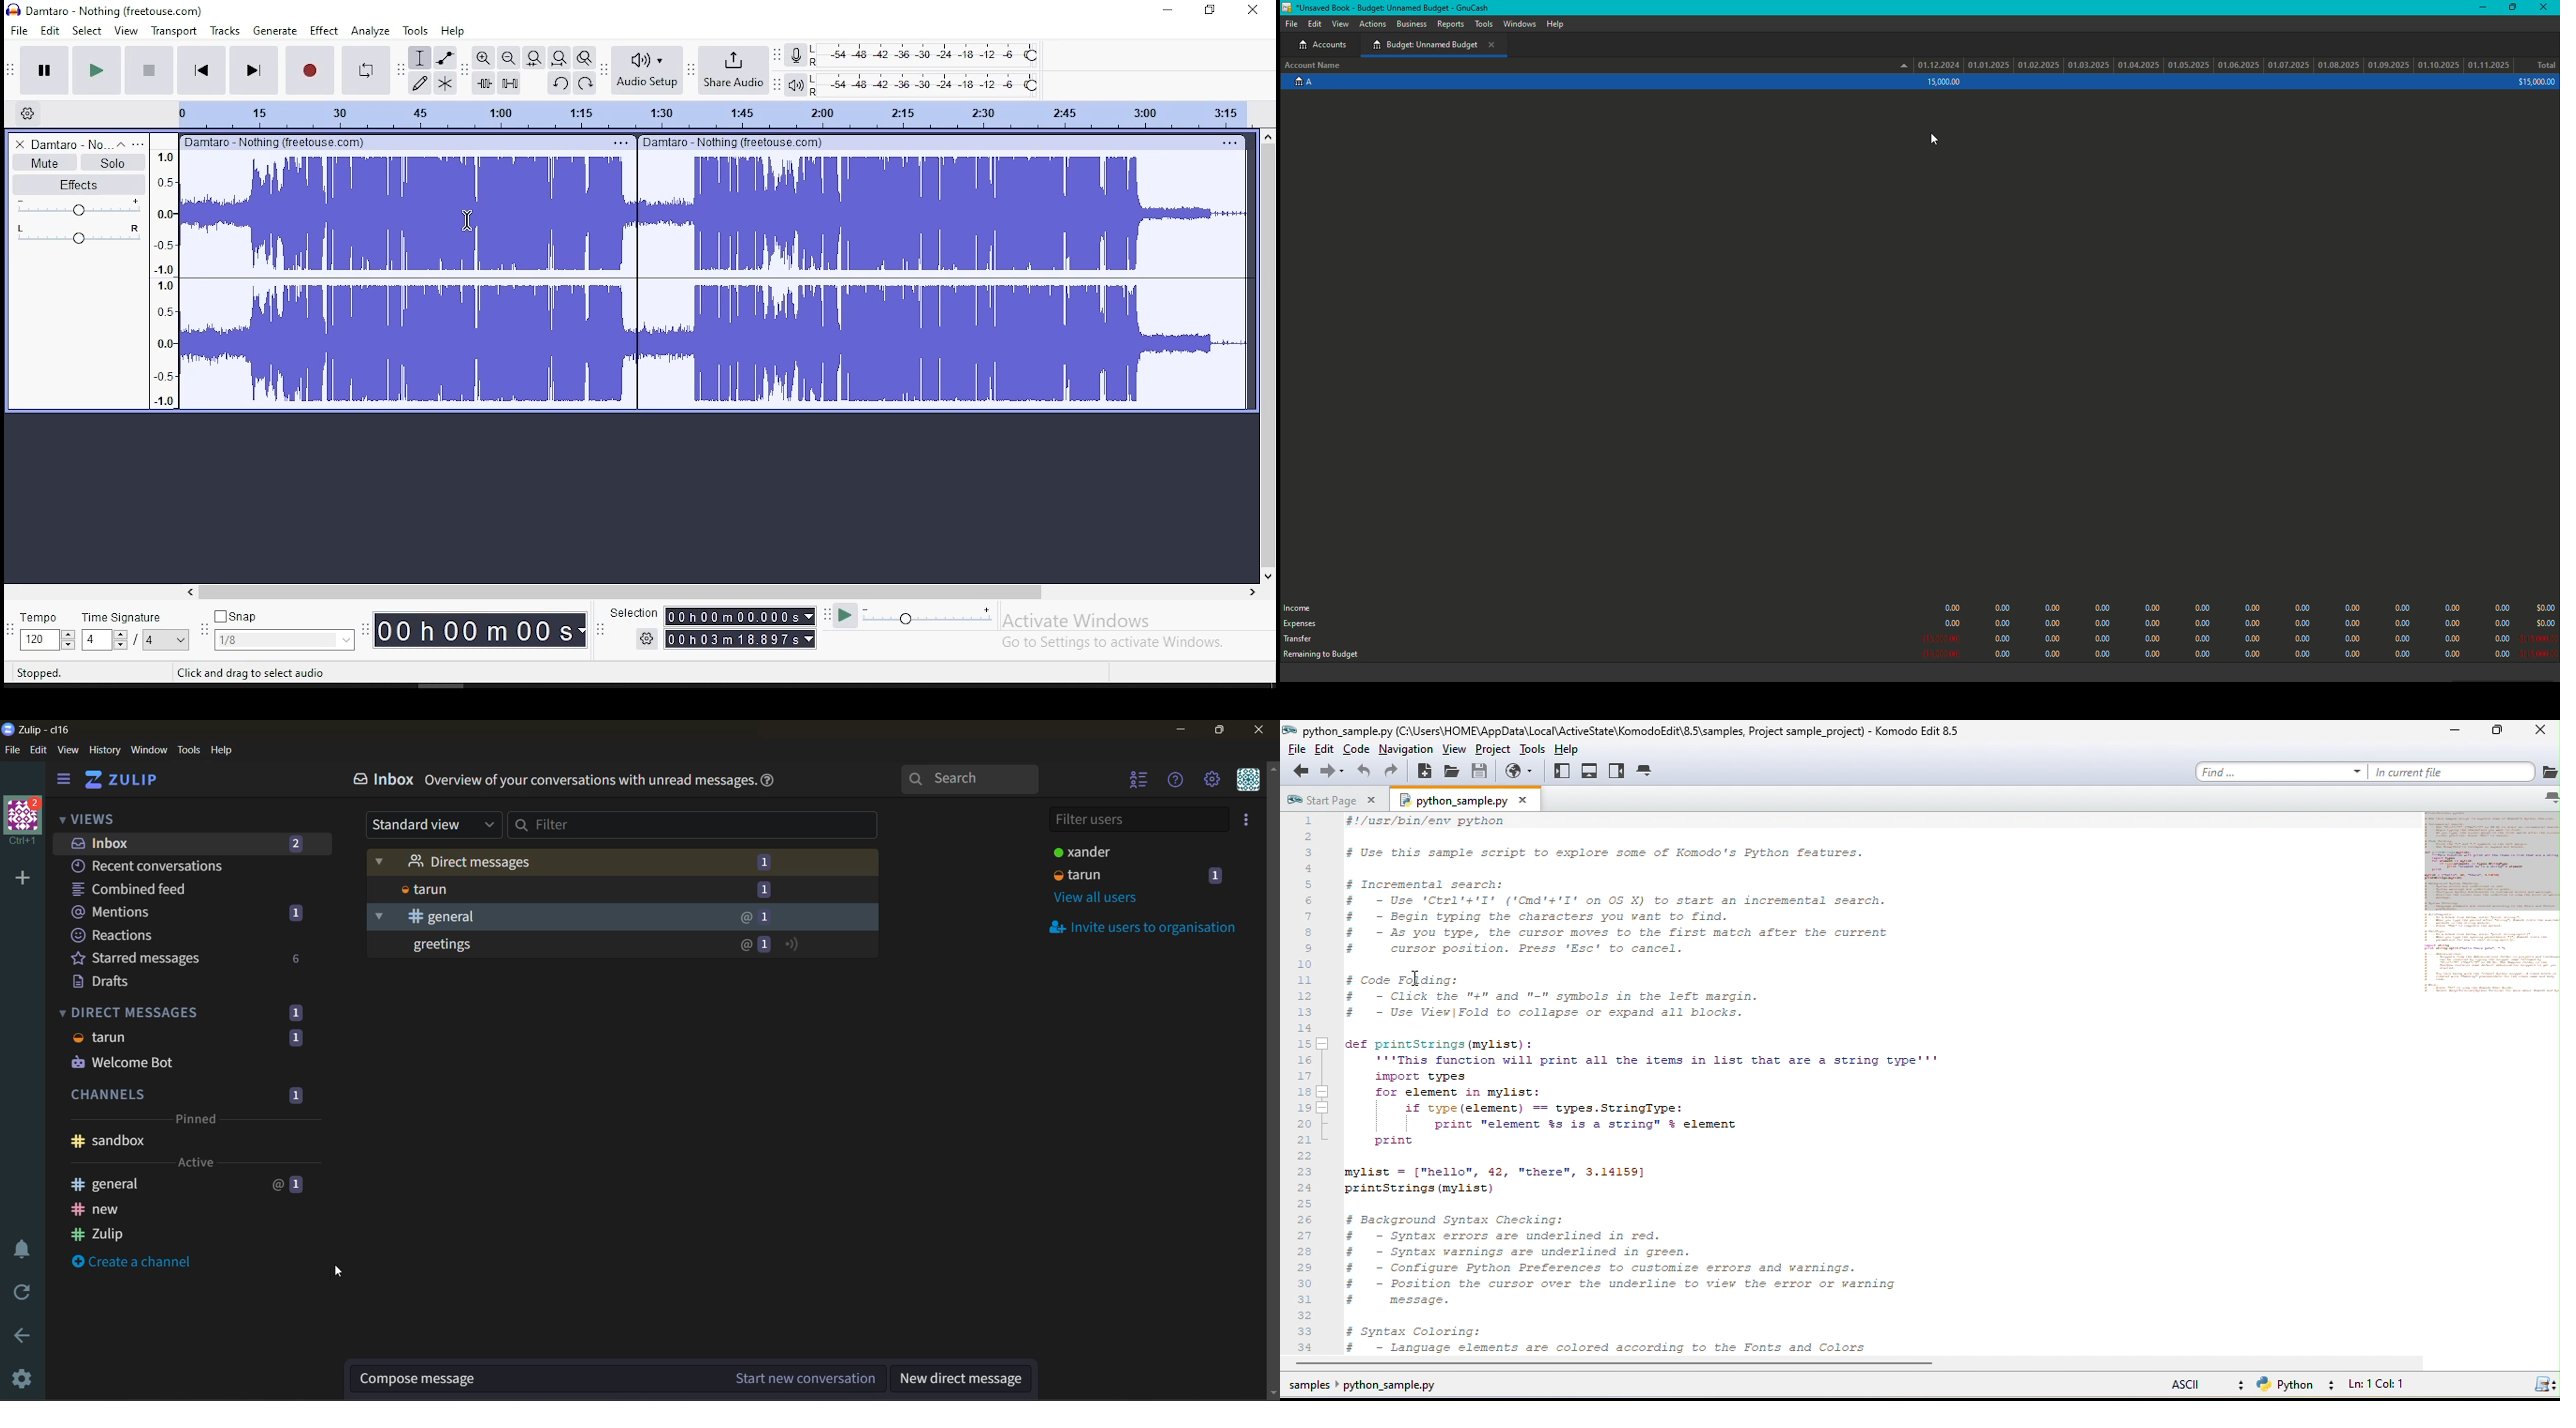 This screenshot has height=1428, width=2576. What do you see at coordinates (701, 114) in the screenshot?
I see `timeline` at bounding box center [701, 114].